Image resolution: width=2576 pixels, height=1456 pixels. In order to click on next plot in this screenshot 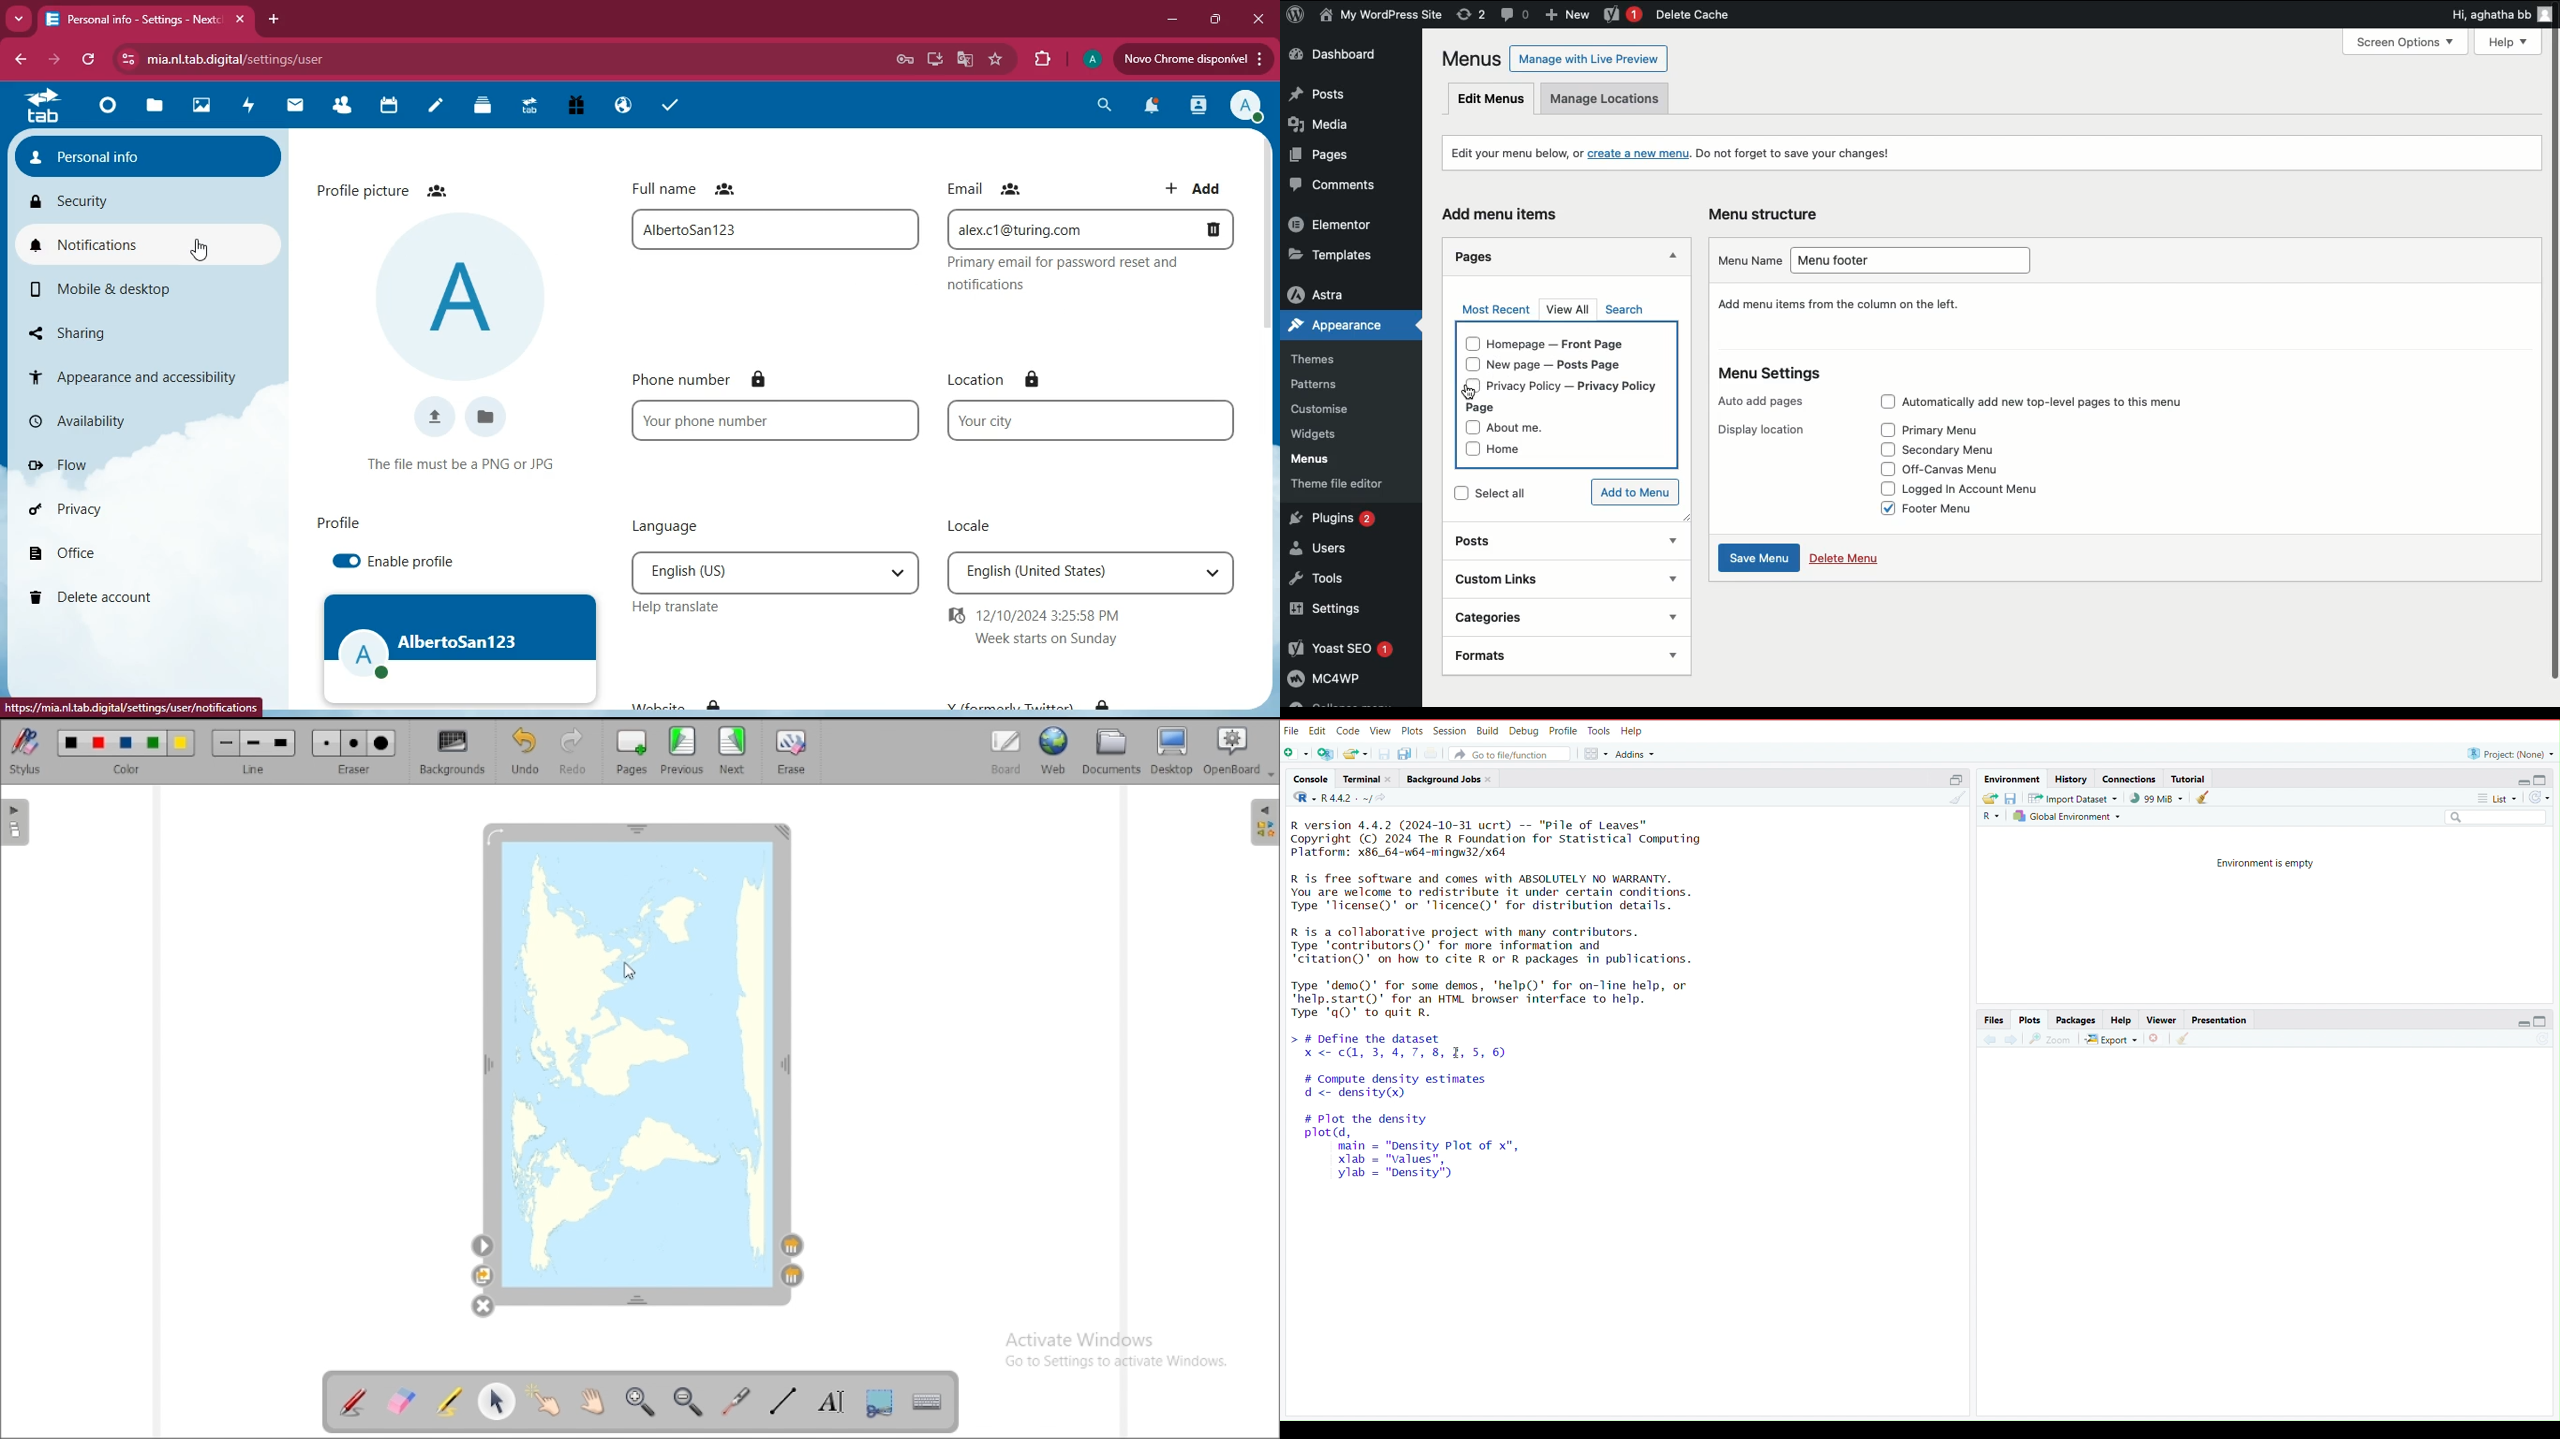, I will do `click(2011, 1040)`.